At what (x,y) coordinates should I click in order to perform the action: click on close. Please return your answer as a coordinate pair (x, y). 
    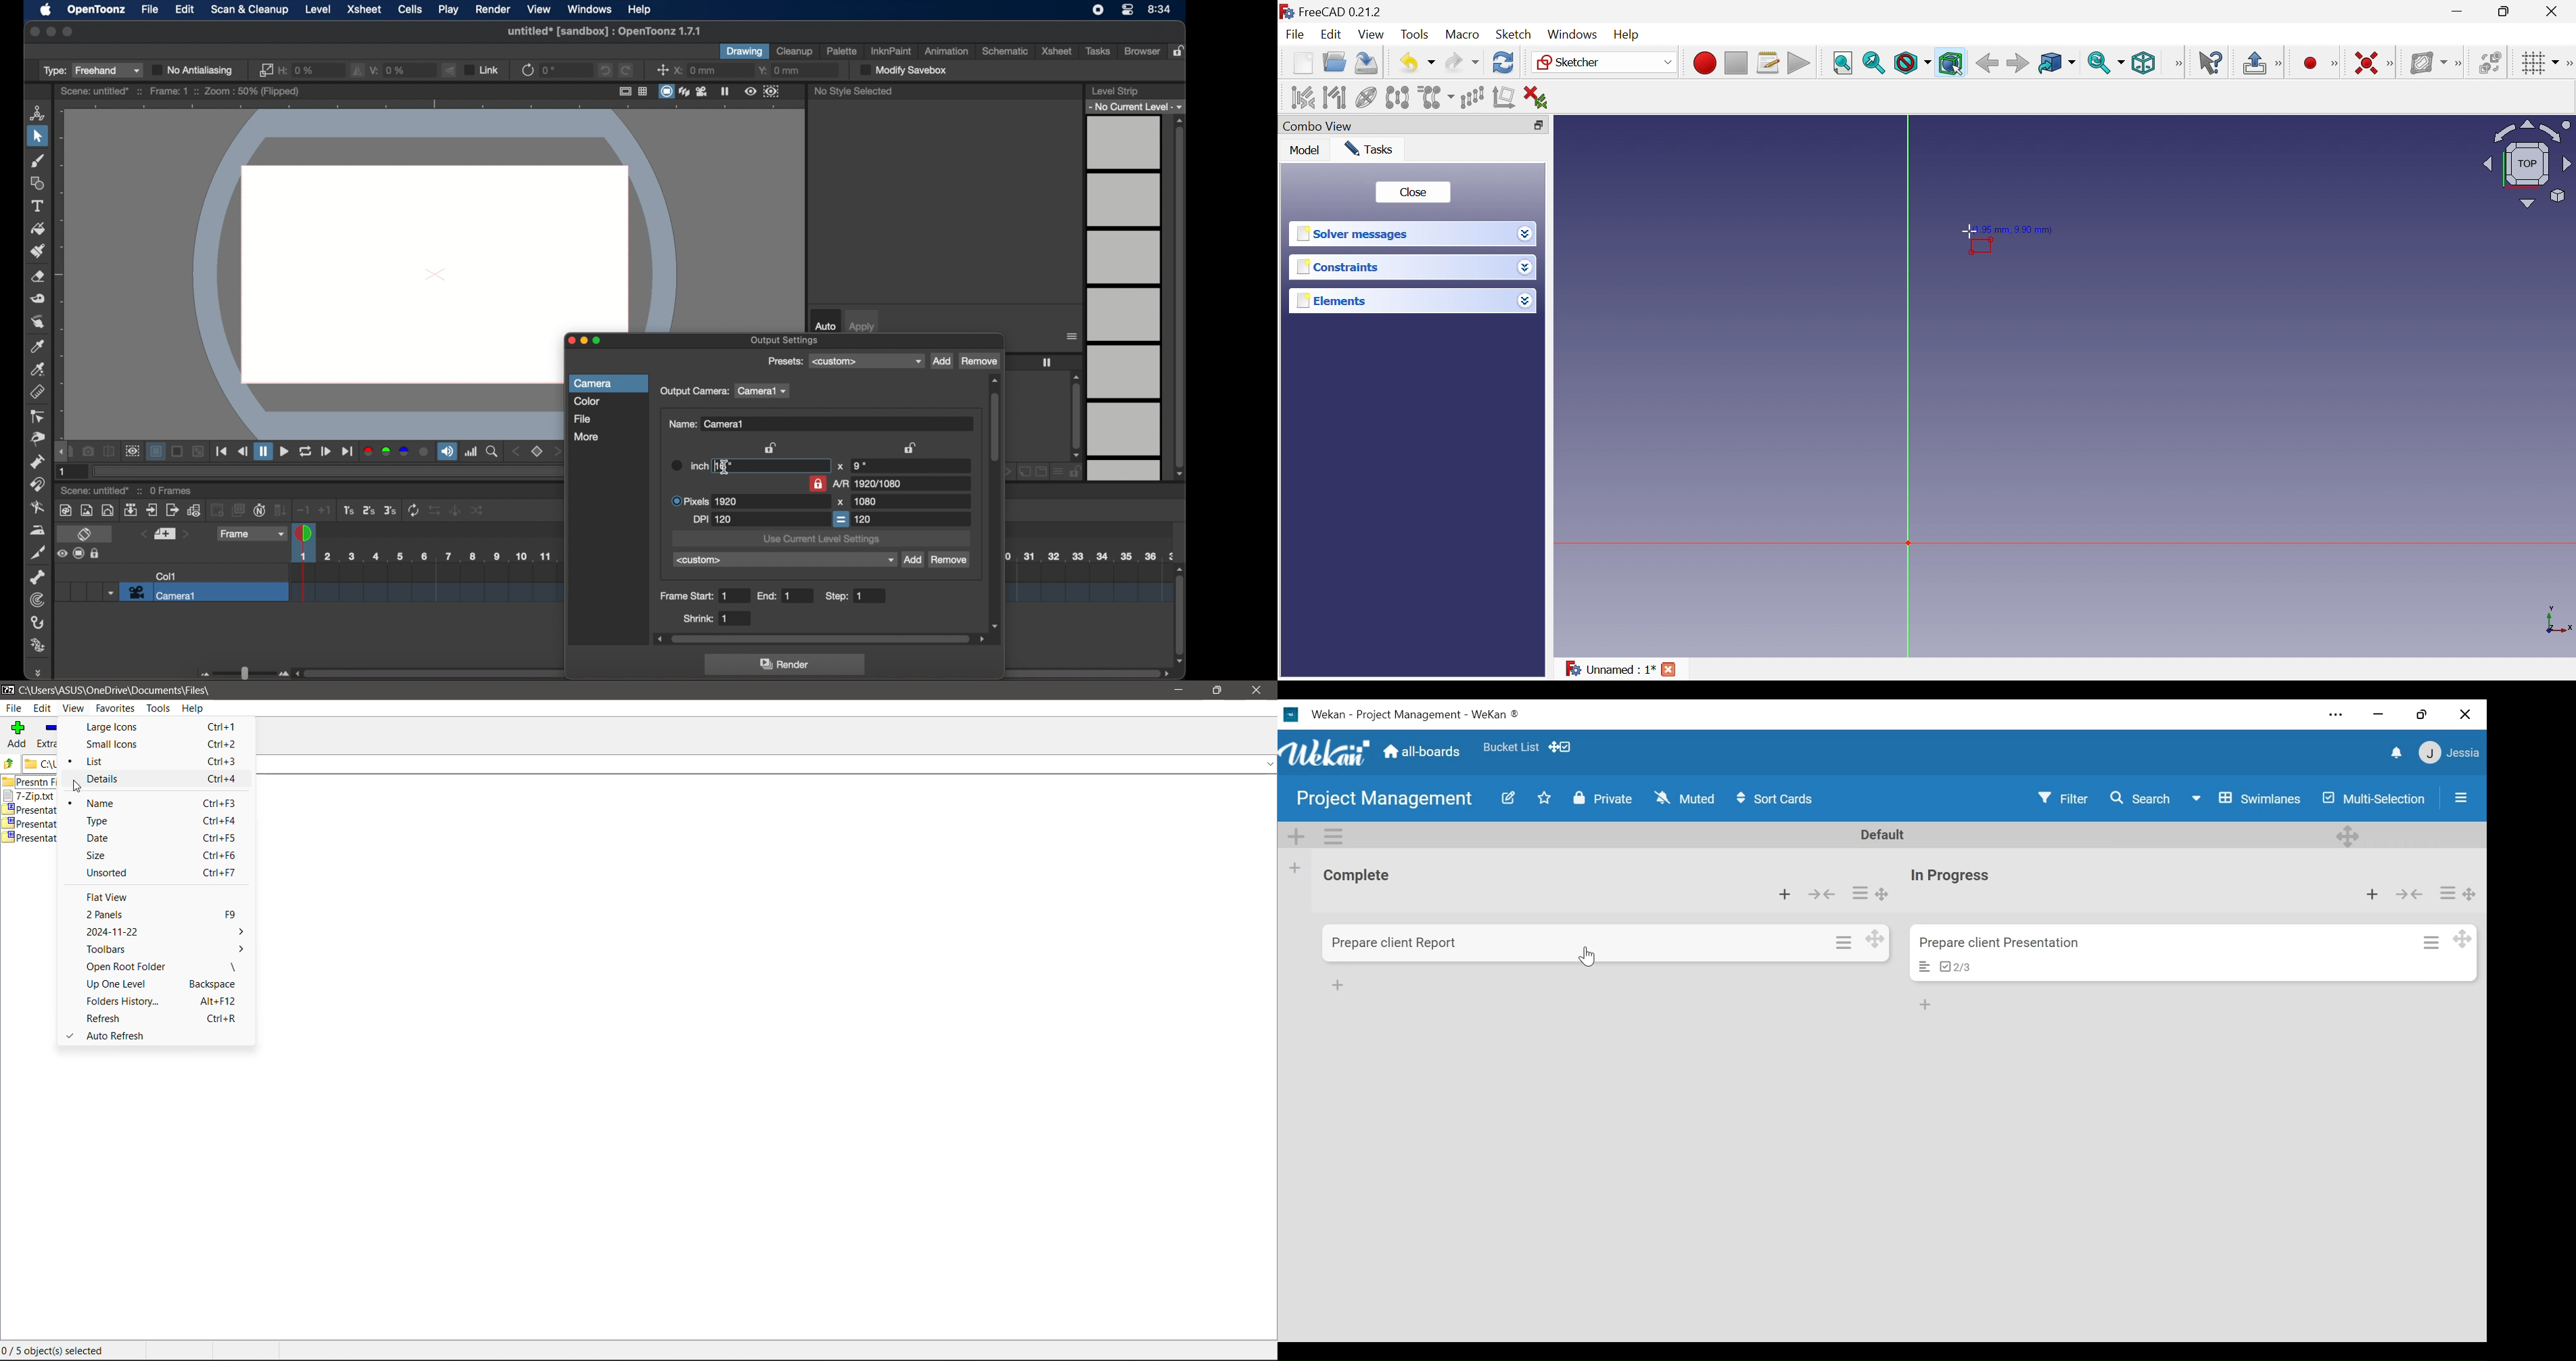
    Looking at the image, I should click on (569, 342).